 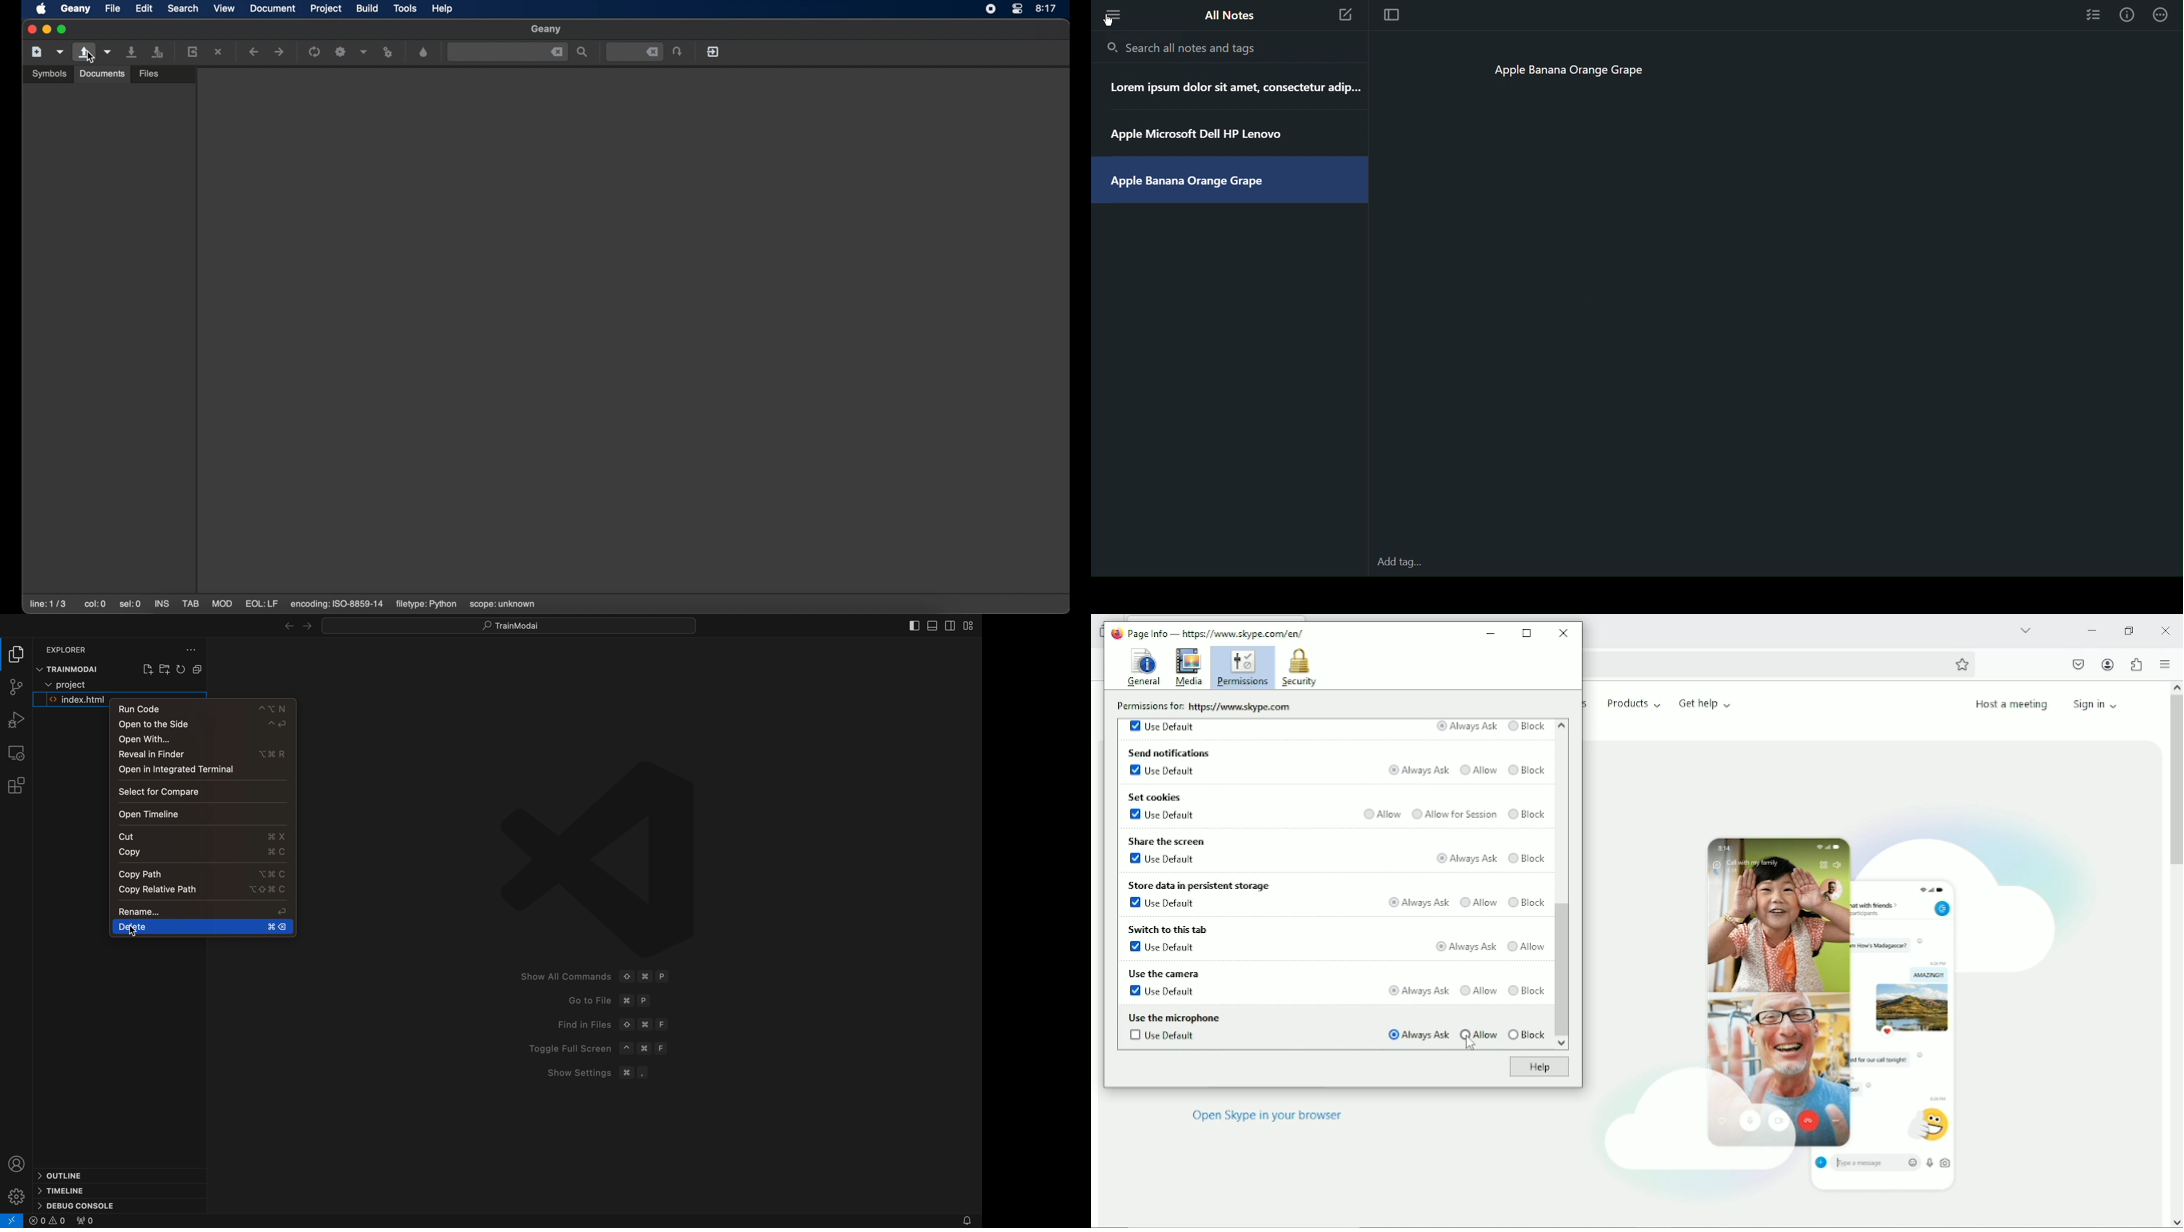 What do you see at coordinates (1170, 752) in the screenshot?
I see `Send notifications` at bounding box center [1170, 752].